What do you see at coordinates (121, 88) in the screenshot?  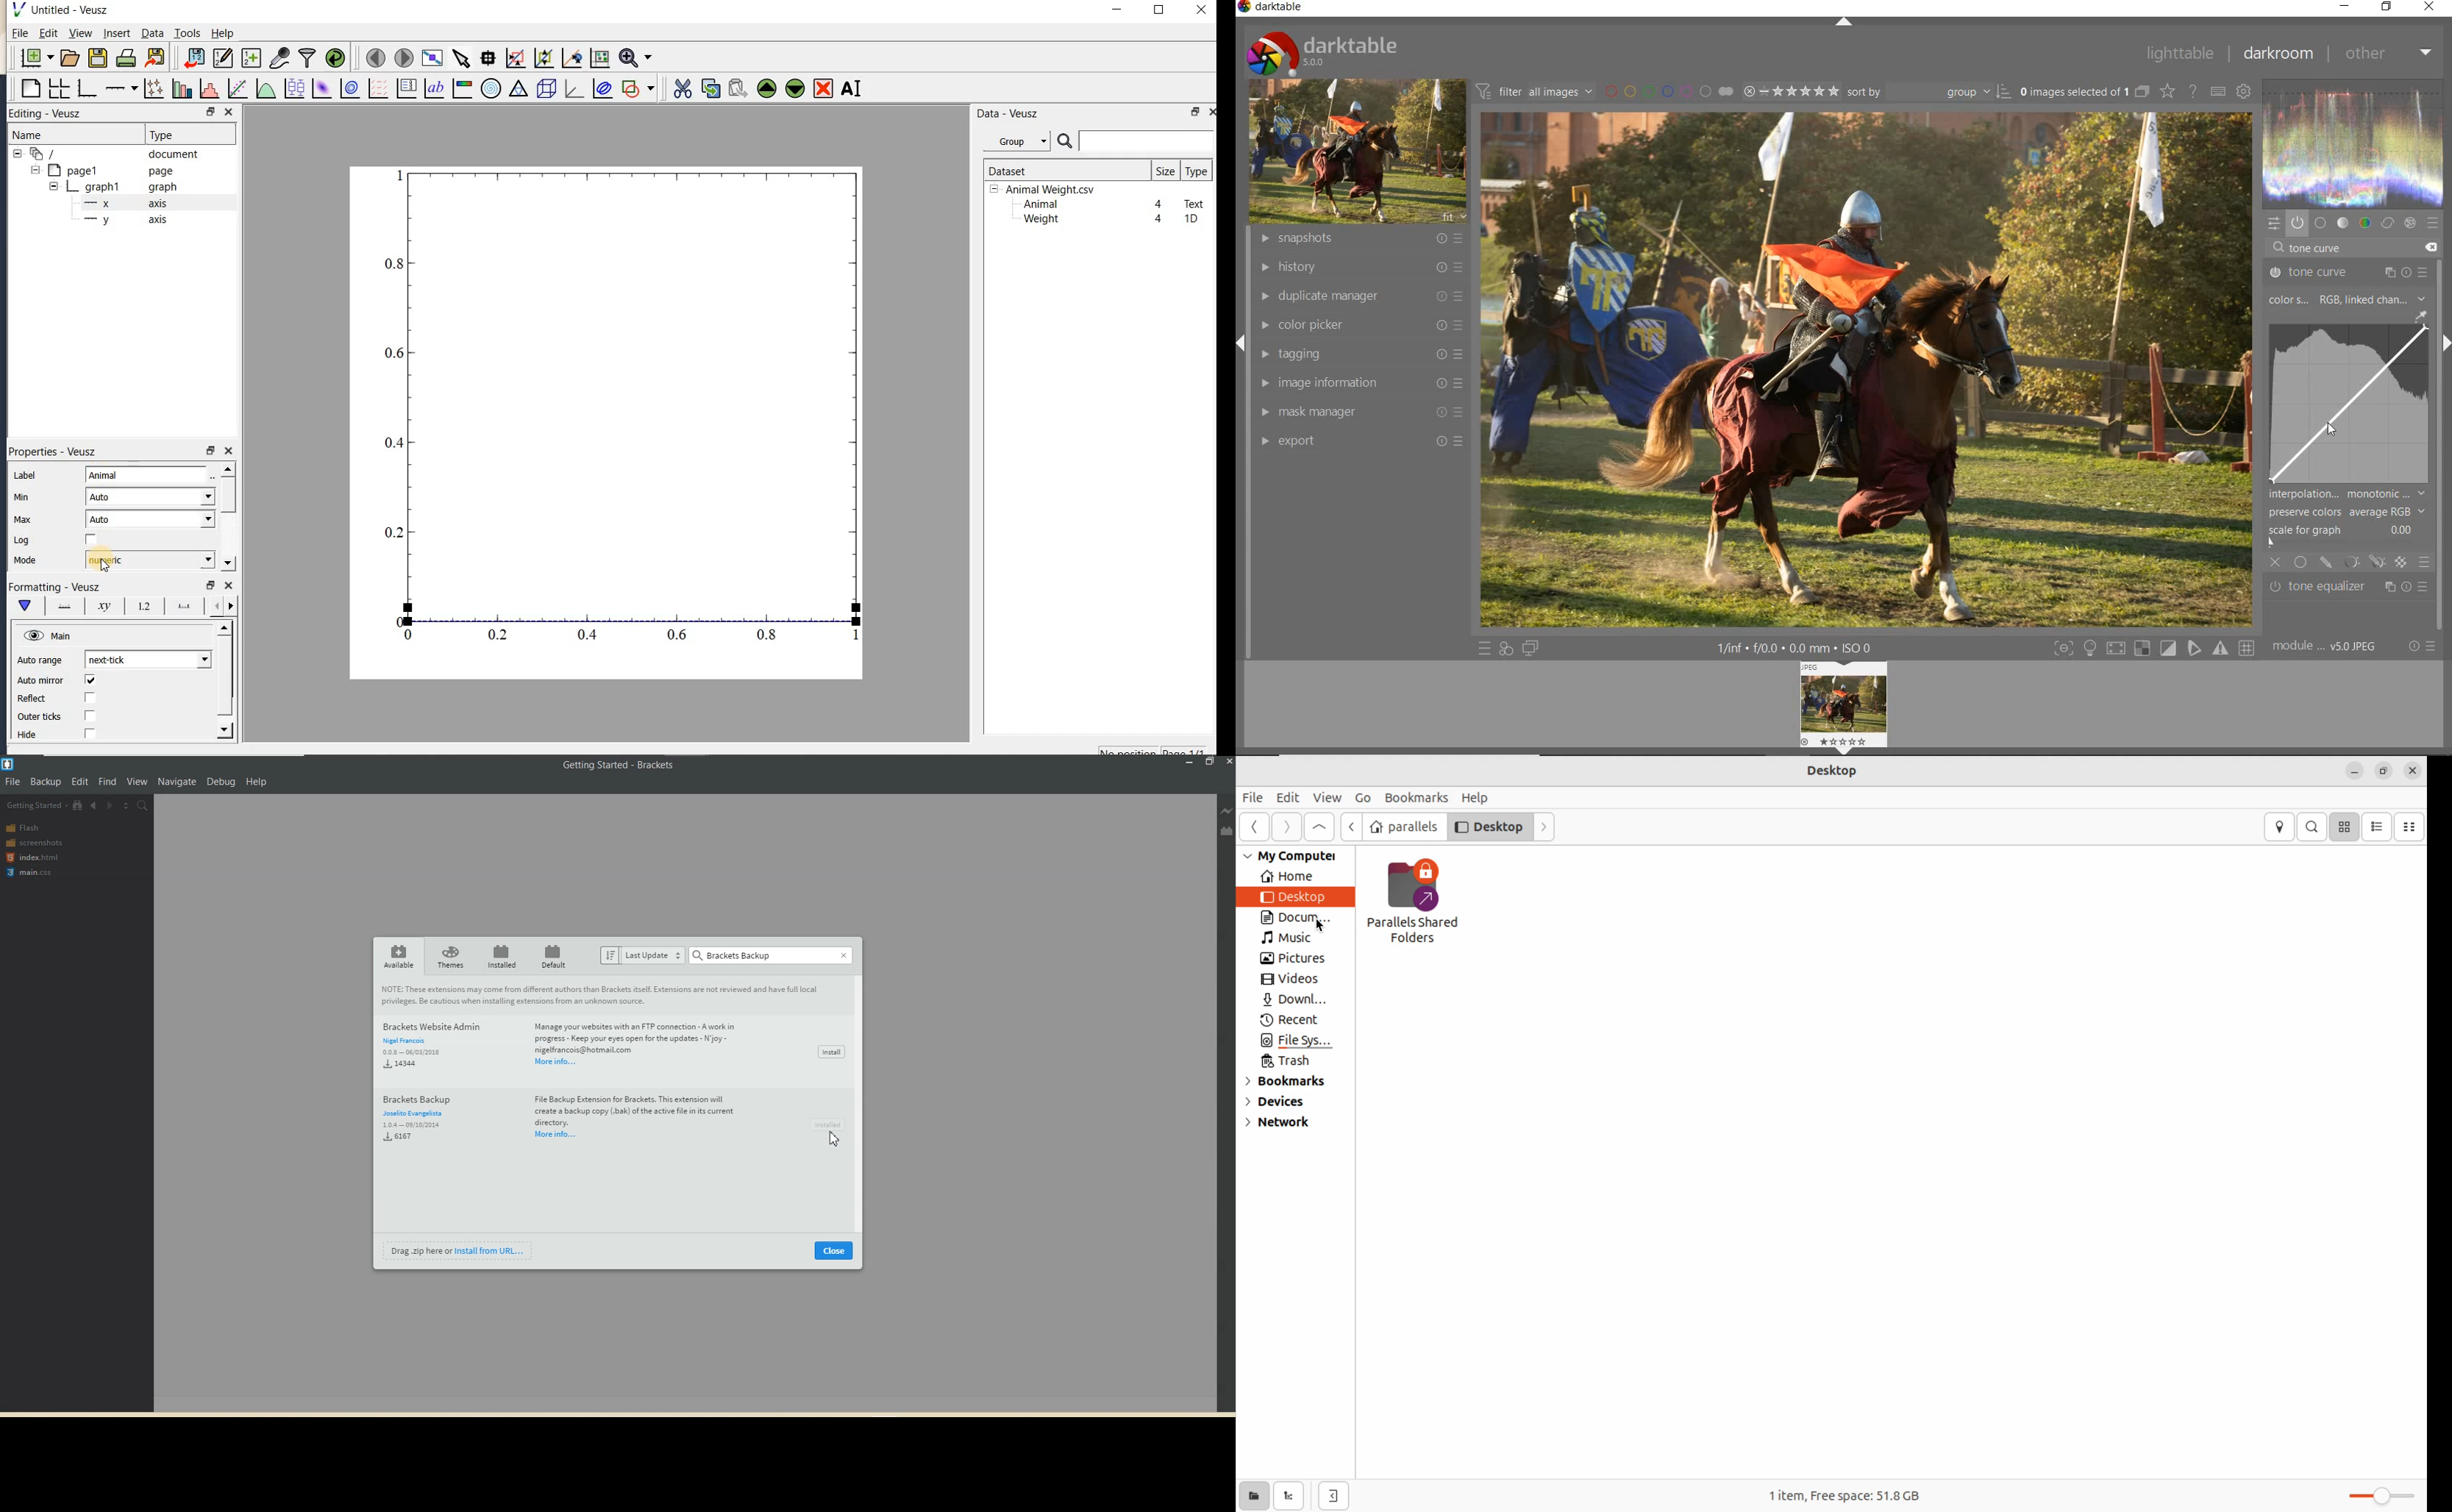 I see `add an axis to the plot` at bounding box center [121, 88].